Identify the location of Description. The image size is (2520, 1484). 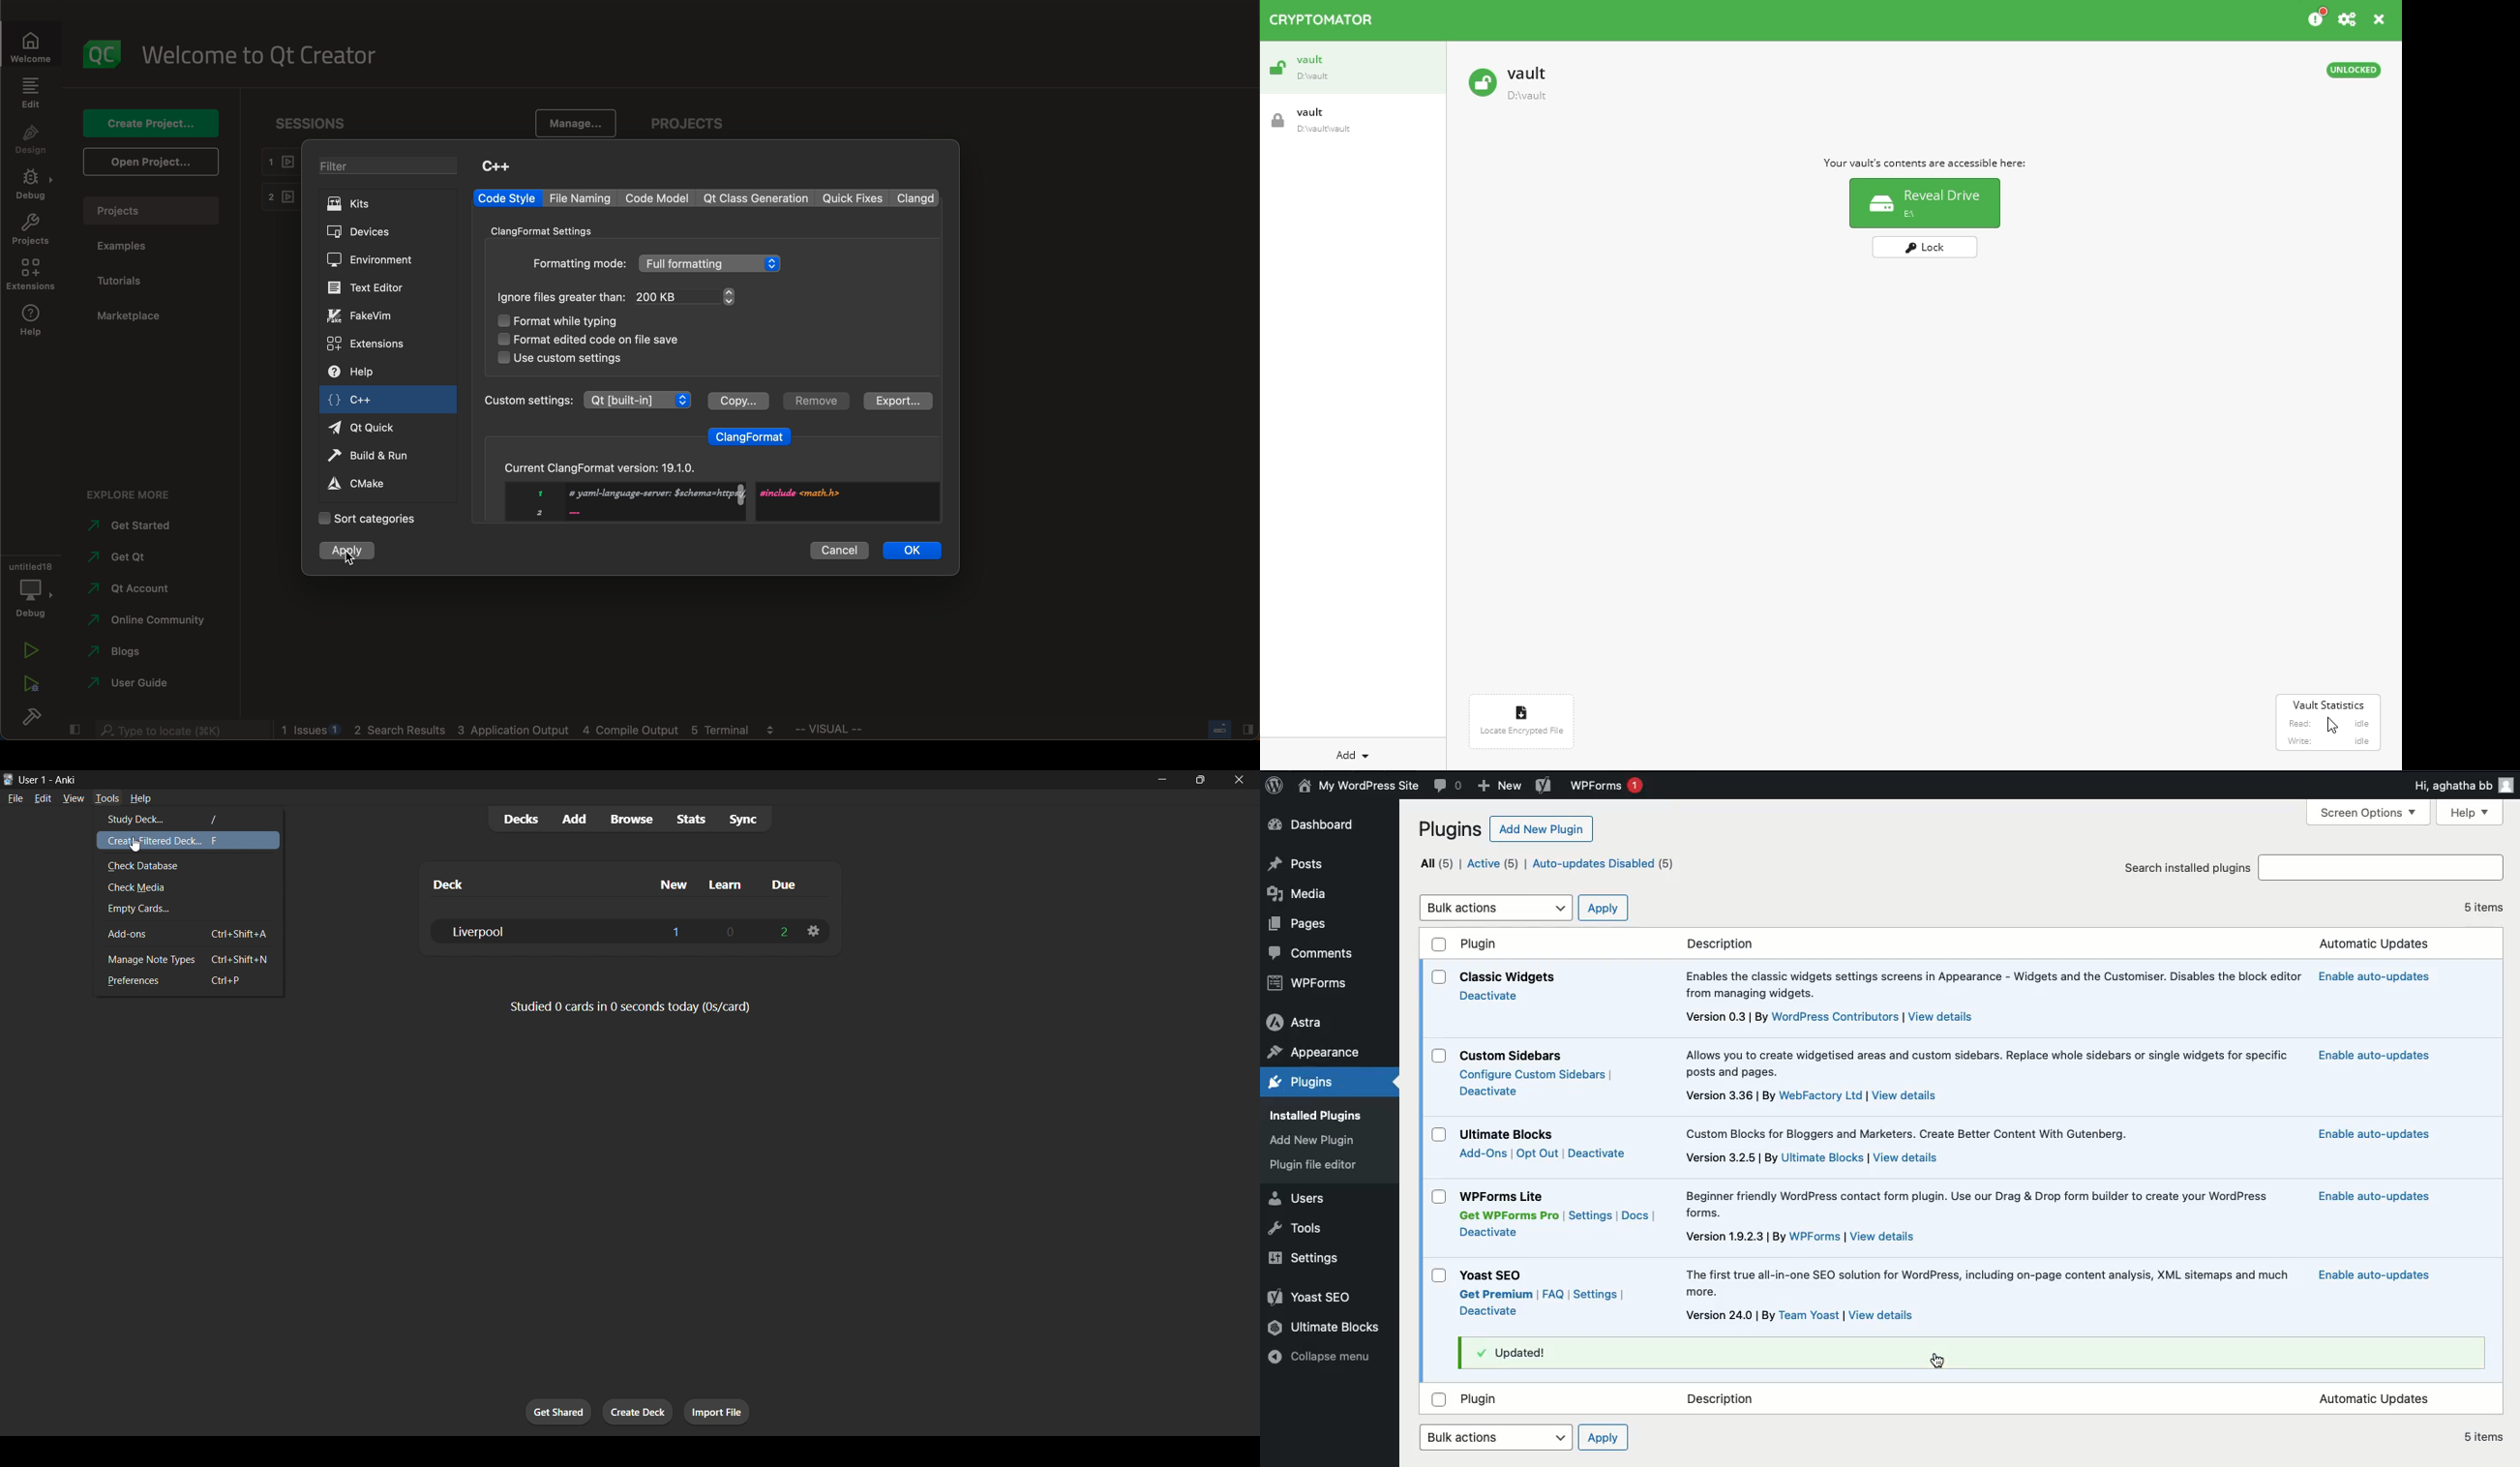
(1721, 944).